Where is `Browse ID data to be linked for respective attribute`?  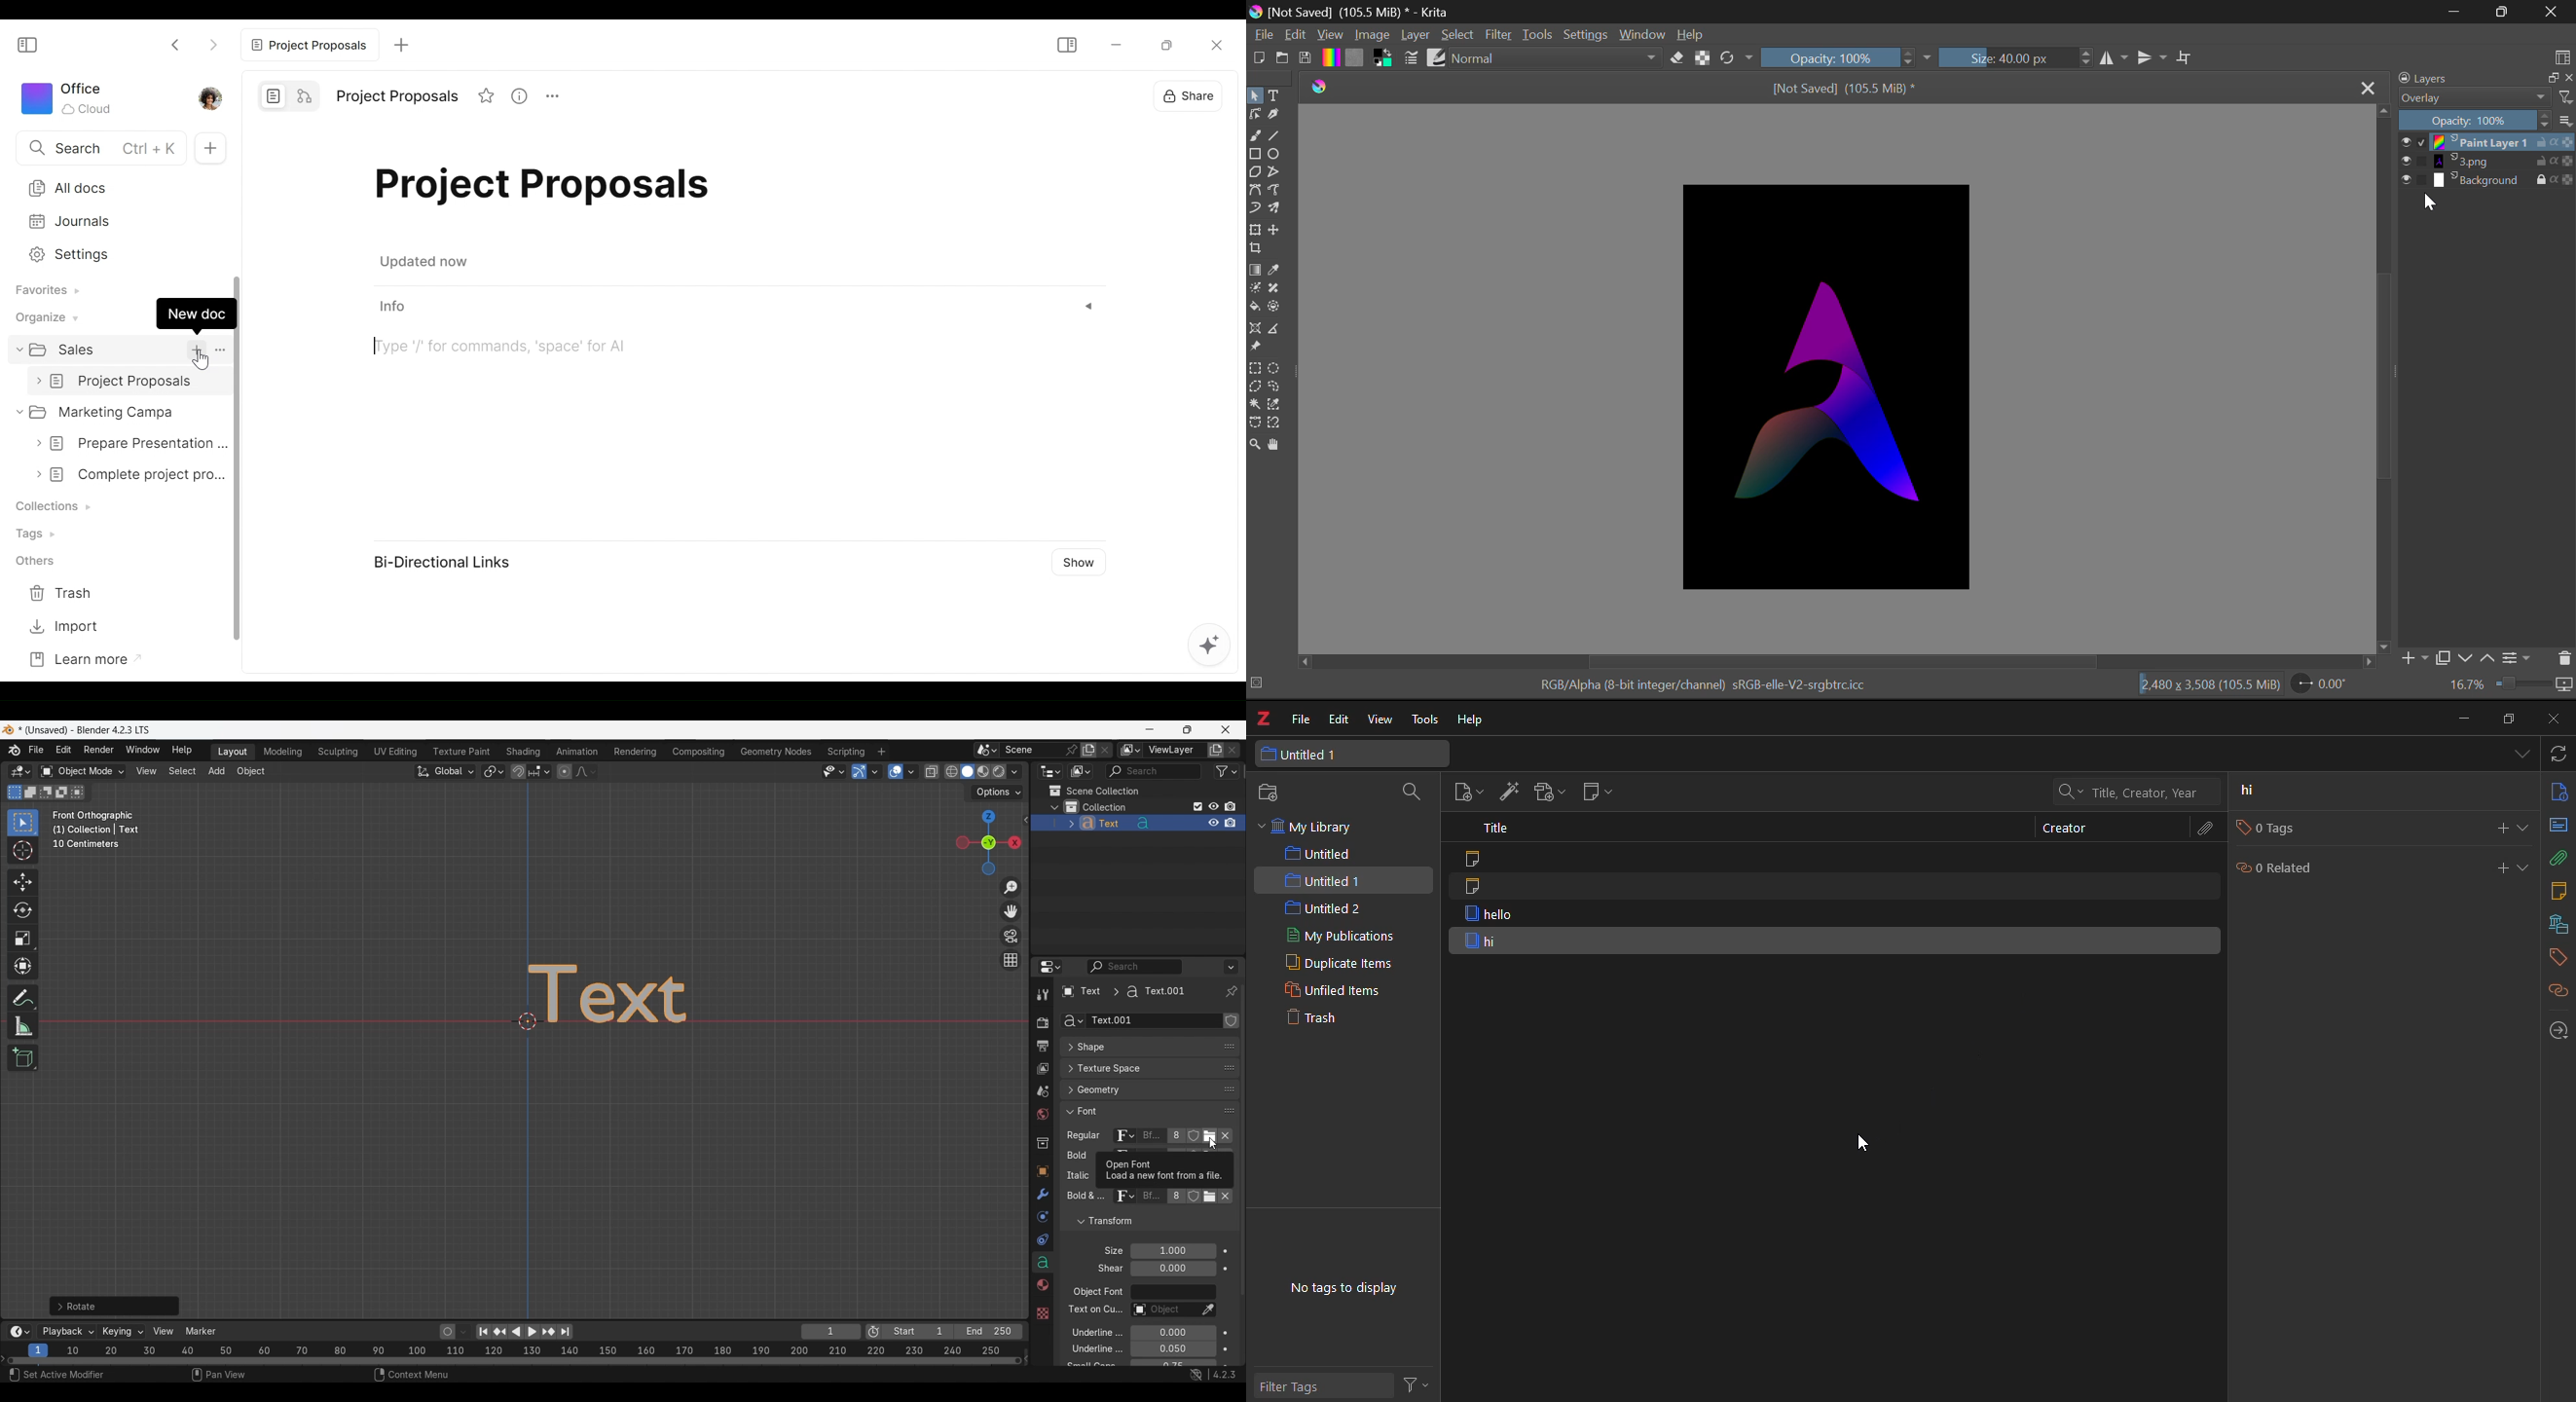
Browse ID data to be linked for respective attribute is located at coordinates (1125, 1137).